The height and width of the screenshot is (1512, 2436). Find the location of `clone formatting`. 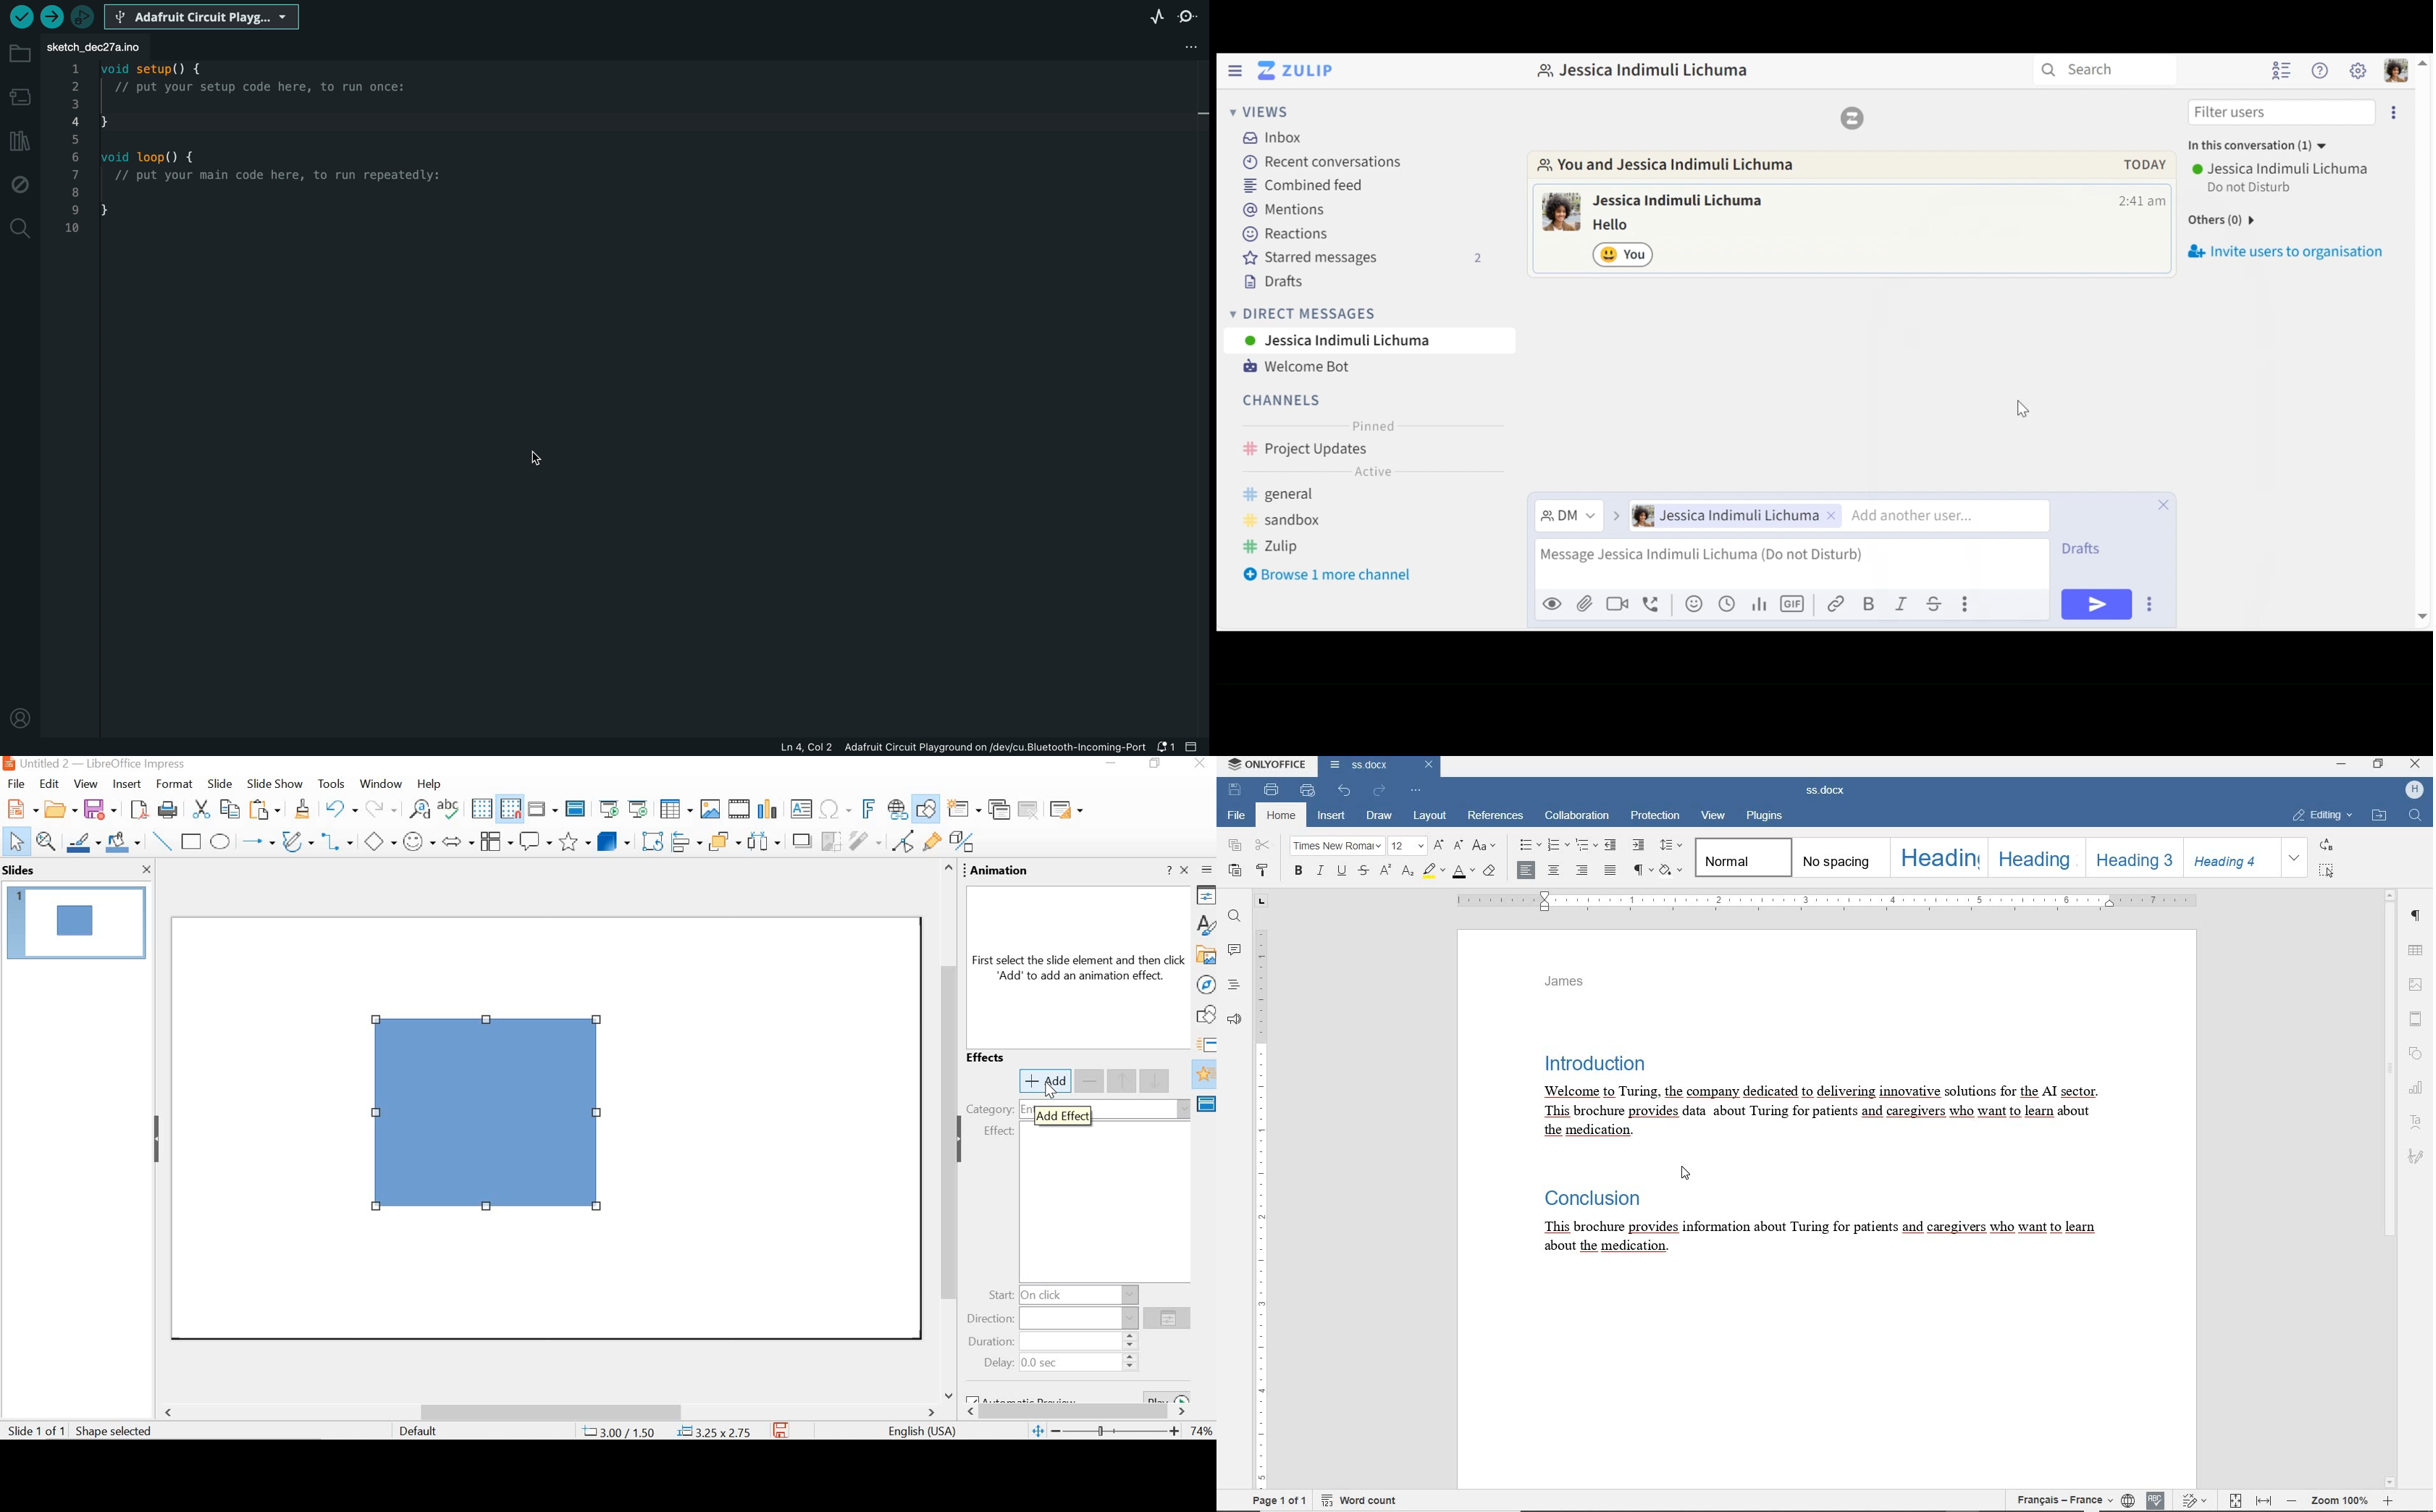

clone formatting is located at coordinates (301, 810).